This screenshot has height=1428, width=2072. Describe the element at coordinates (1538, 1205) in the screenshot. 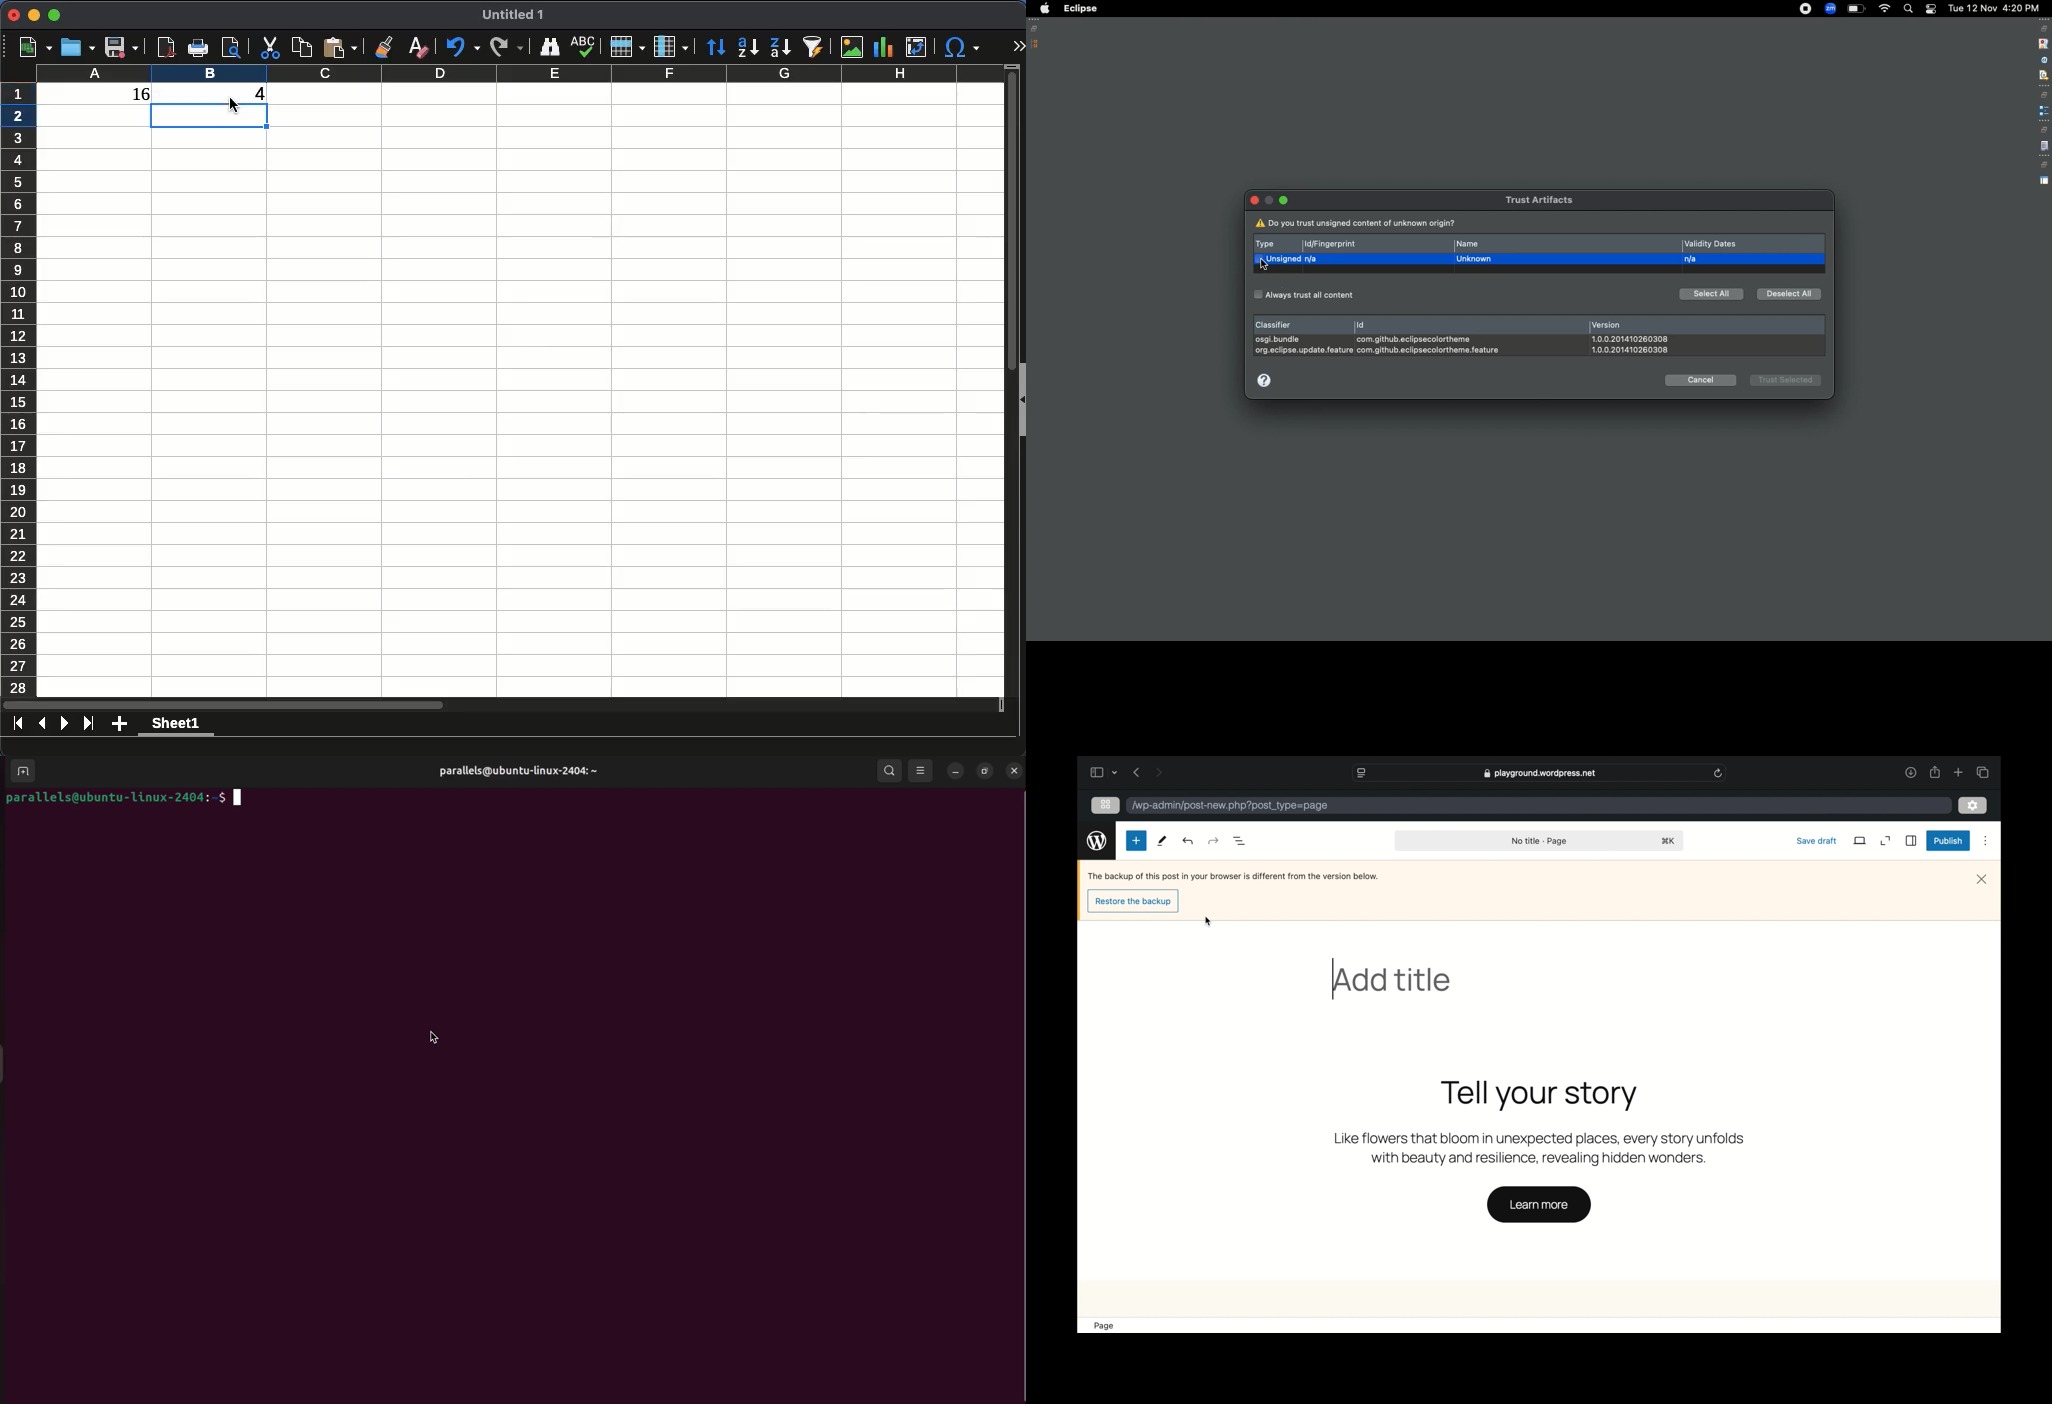

I see `learn more` at that location.